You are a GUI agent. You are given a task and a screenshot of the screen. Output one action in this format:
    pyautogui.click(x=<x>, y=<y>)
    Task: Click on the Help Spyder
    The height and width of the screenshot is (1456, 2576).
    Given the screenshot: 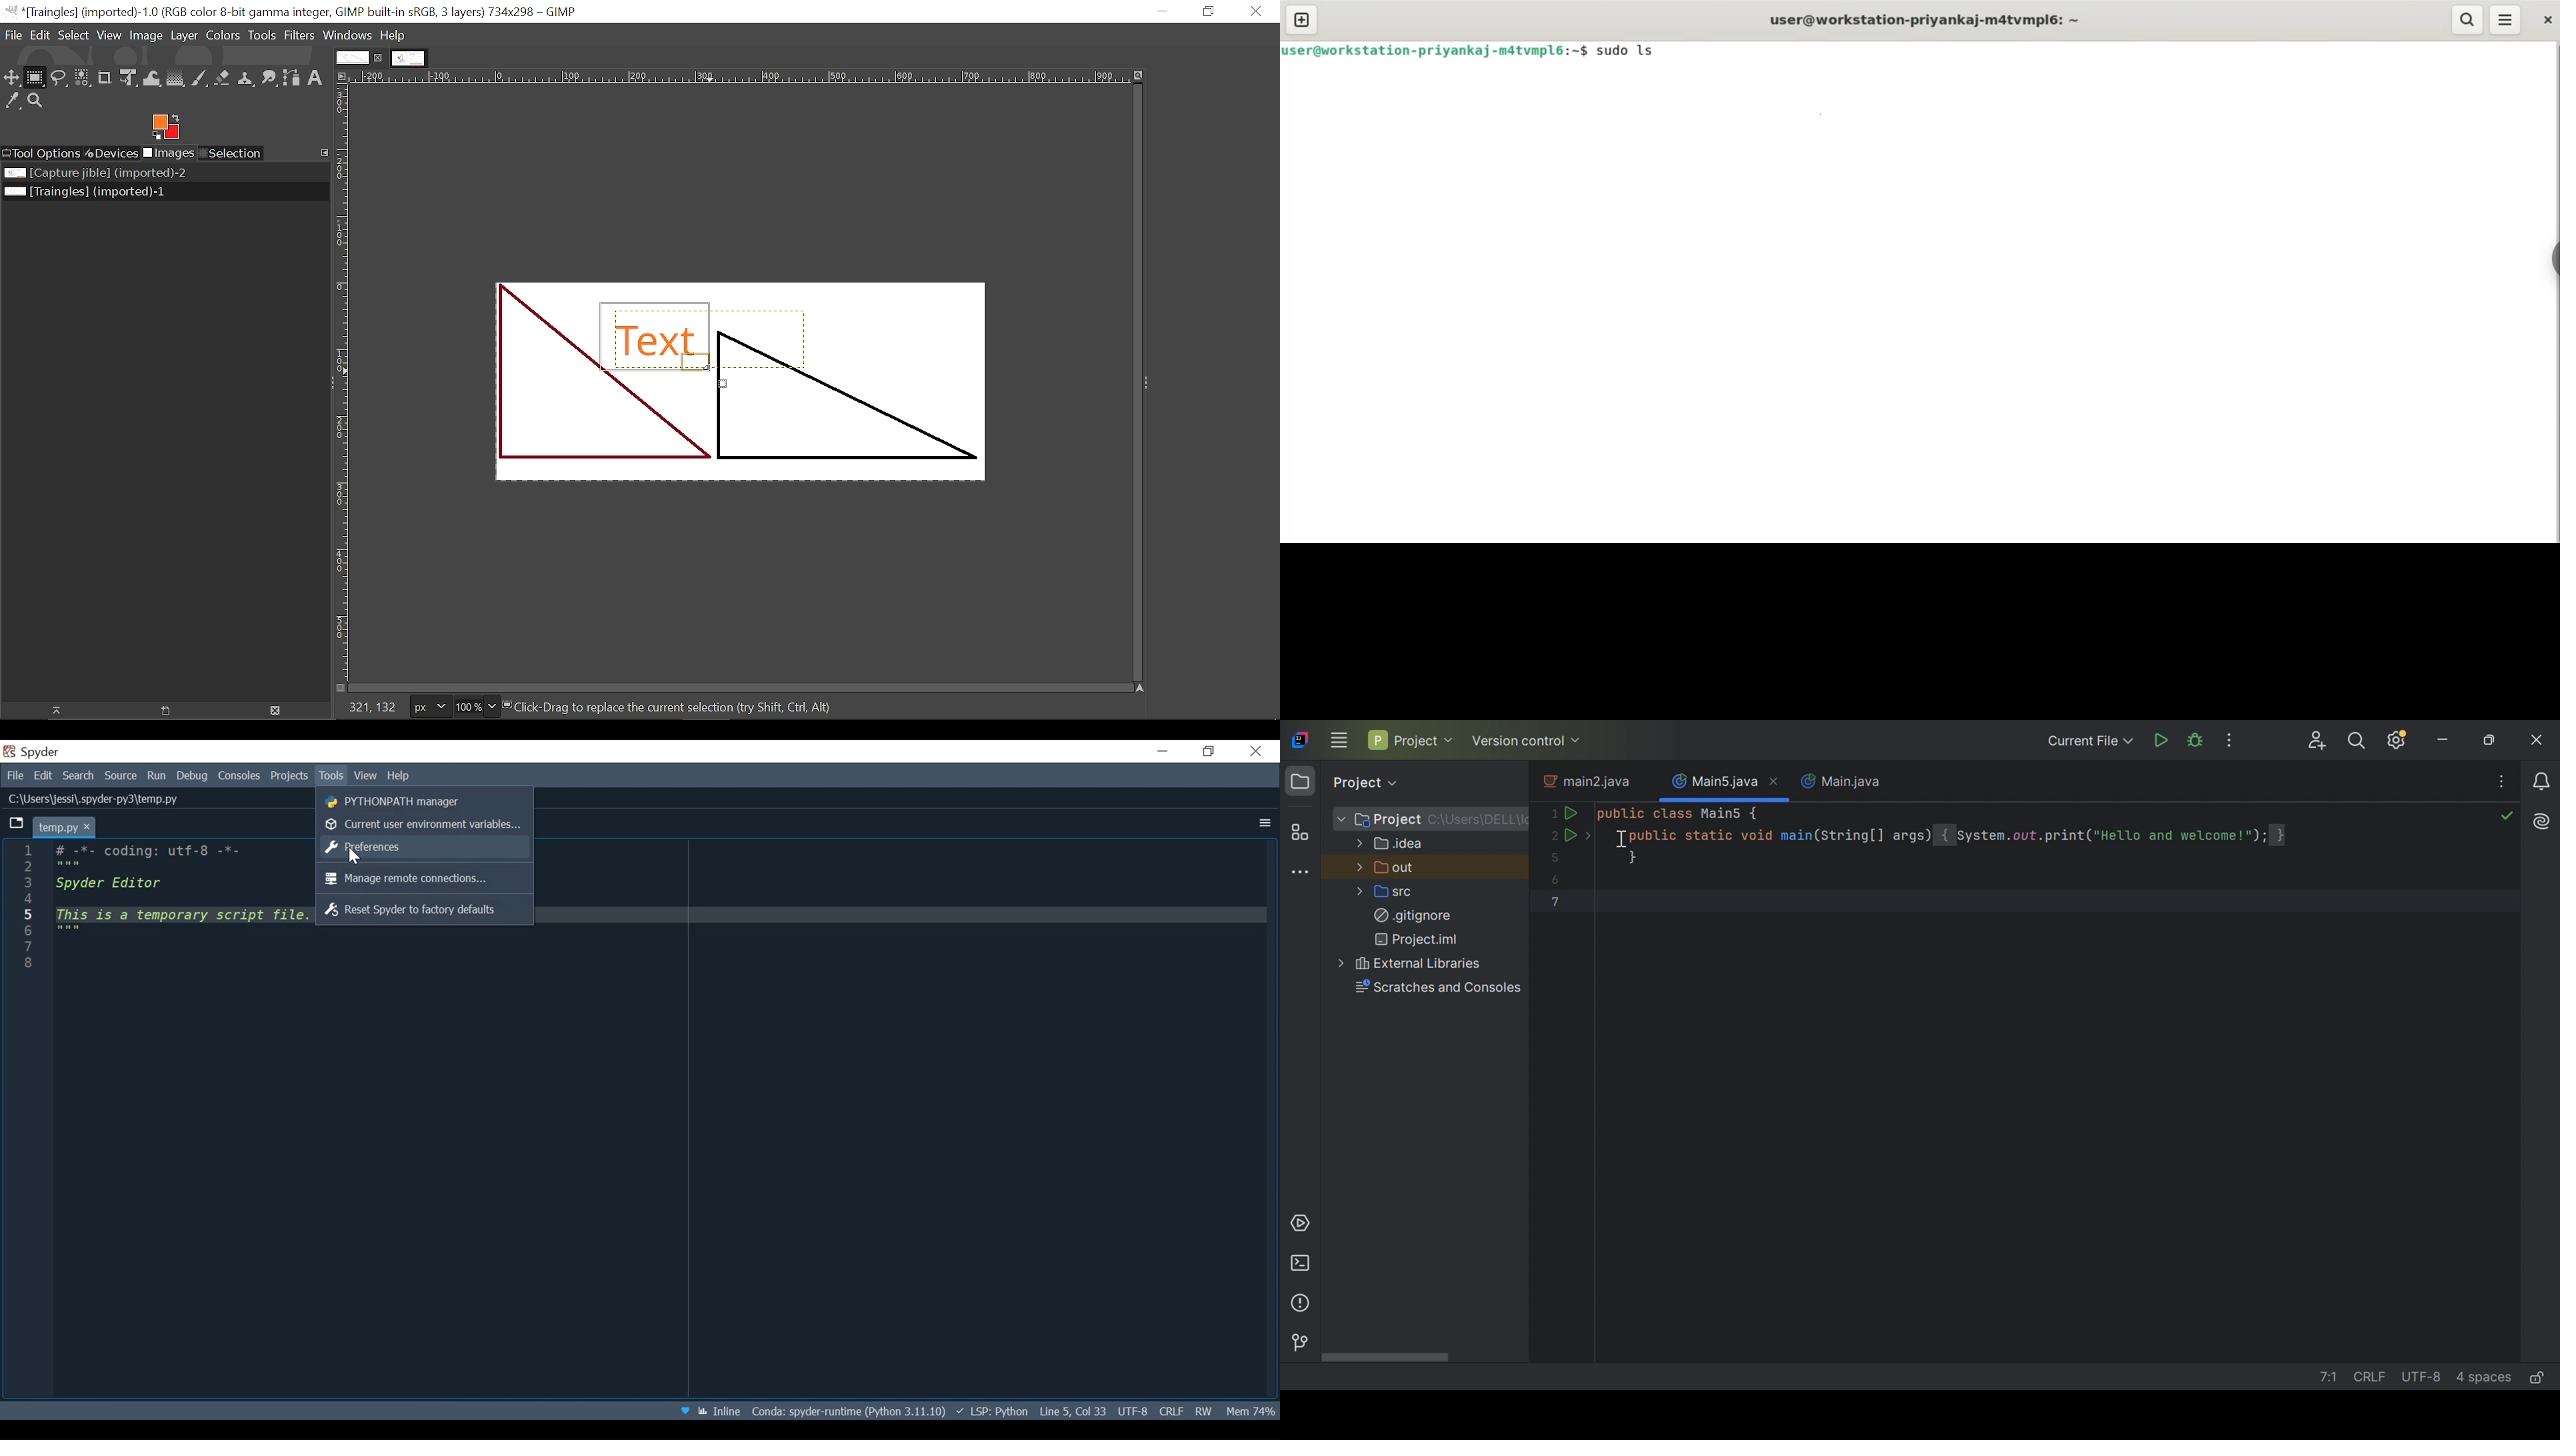 What is the action you would take?
    pyautogui.click(x=685, y=1409)
    